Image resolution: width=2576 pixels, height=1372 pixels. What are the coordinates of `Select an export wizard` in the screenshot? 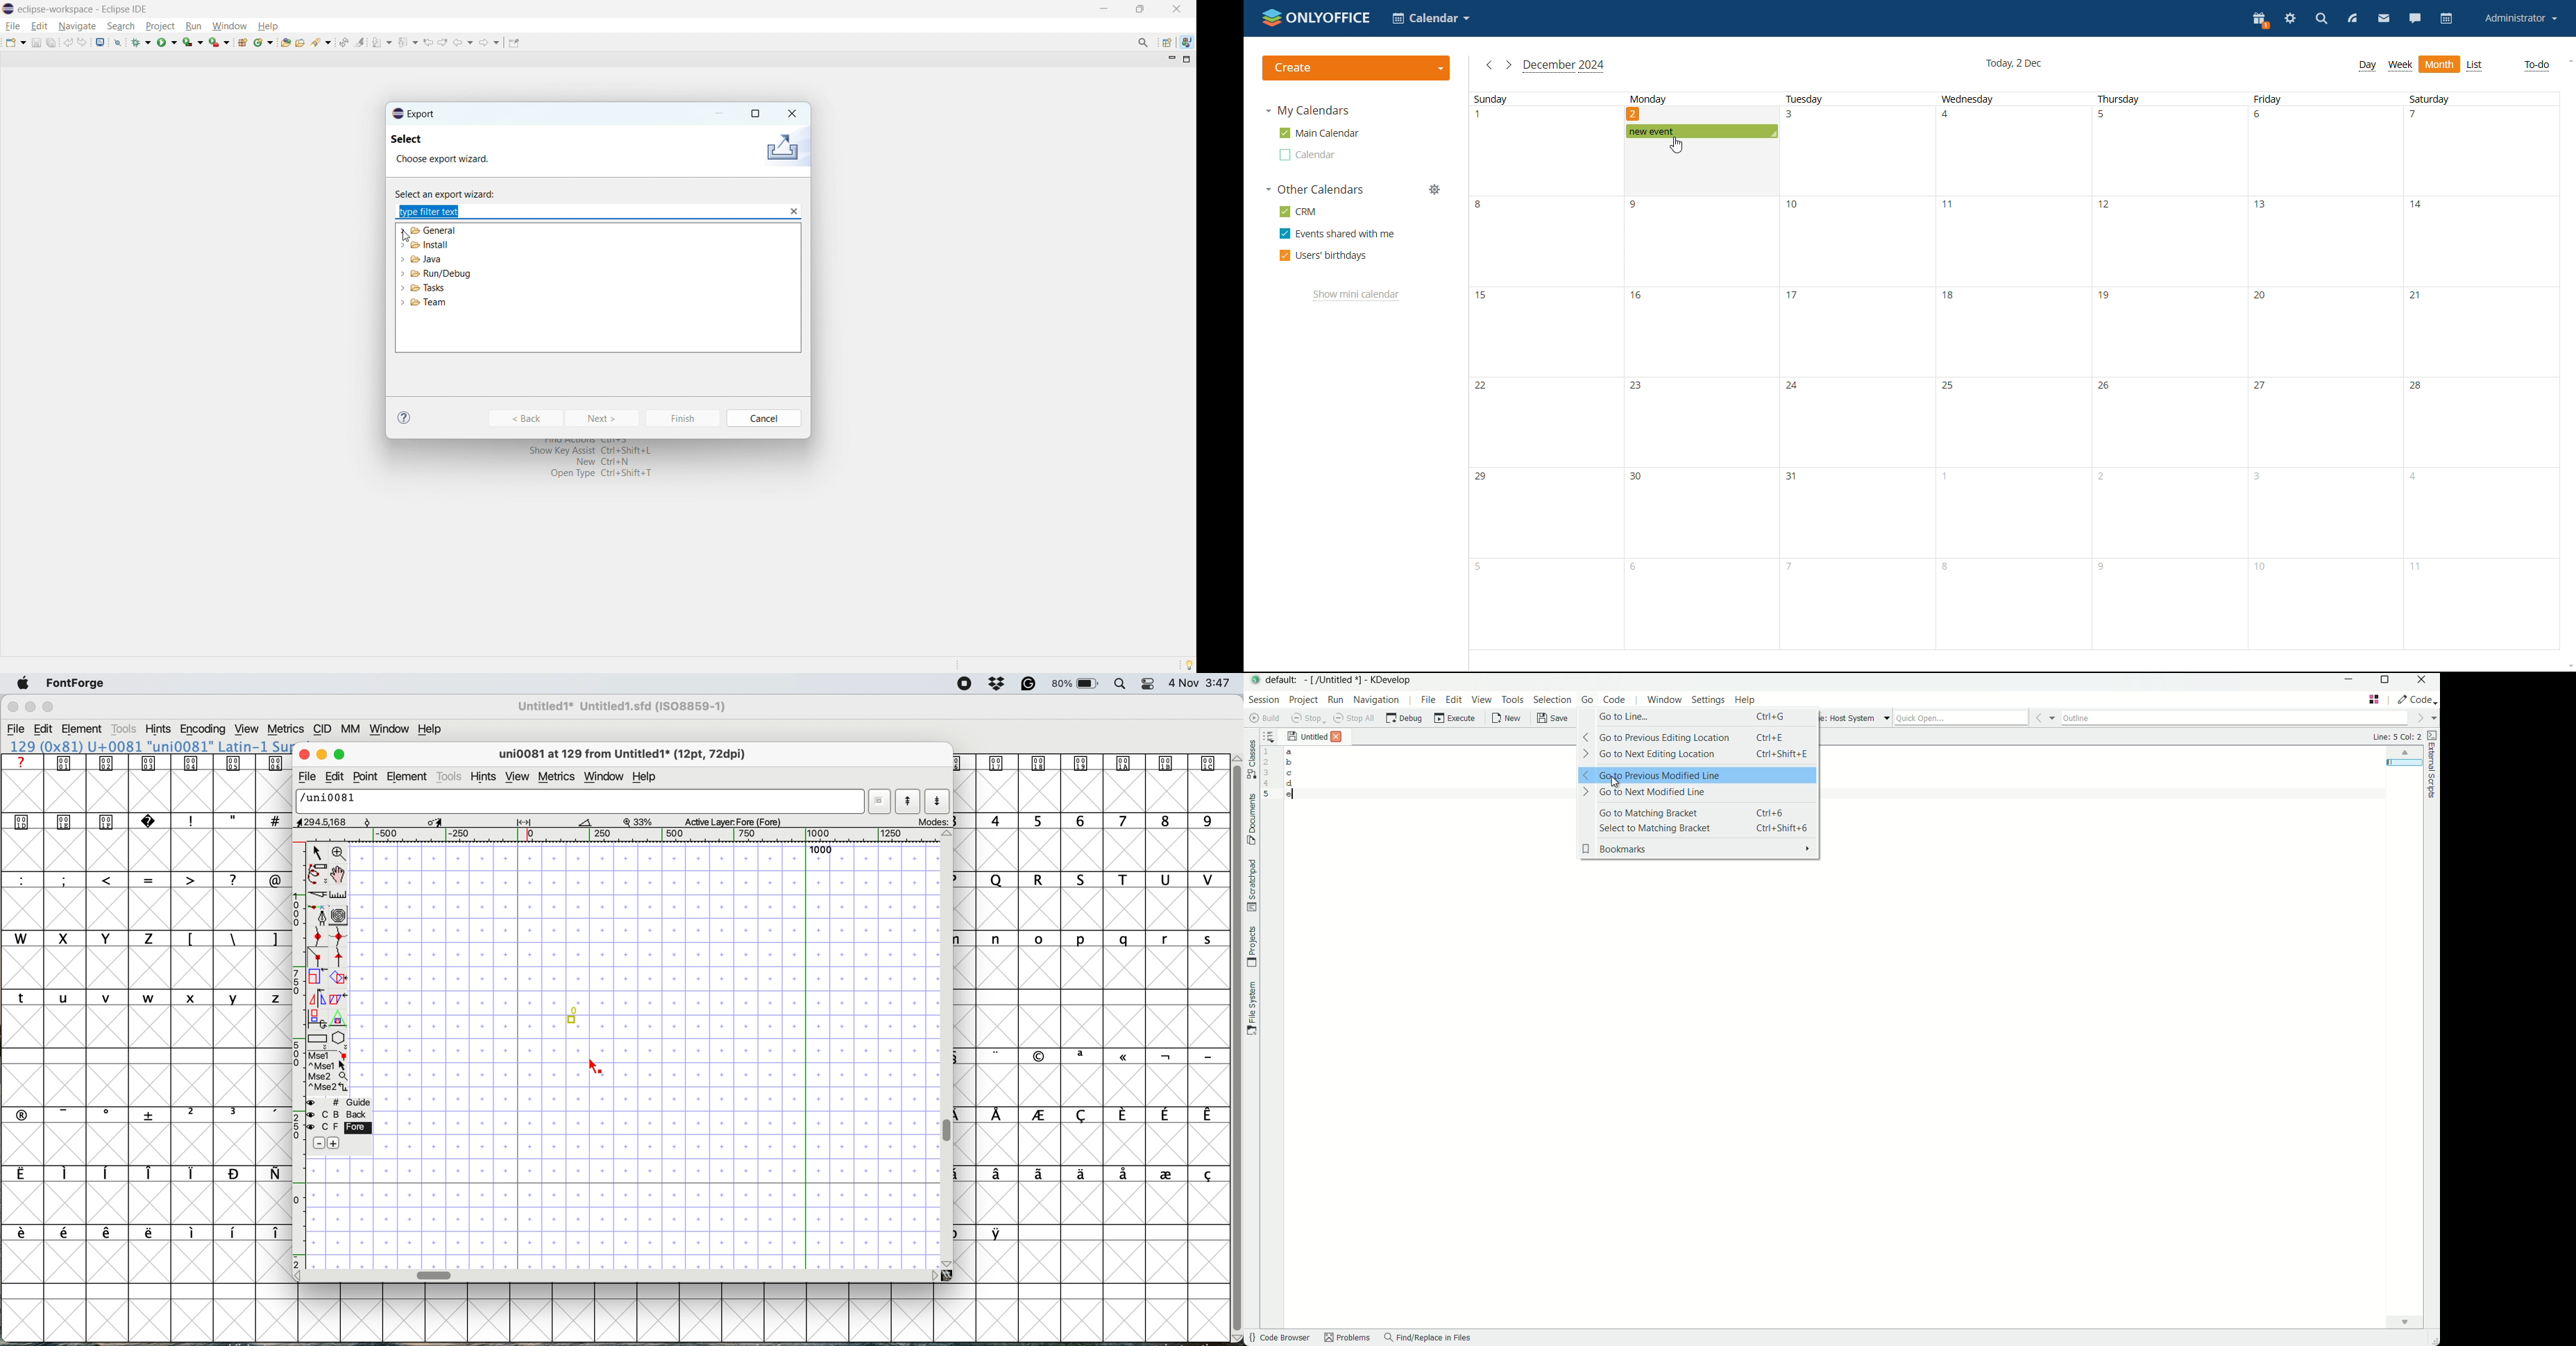 It's located at (454, 193).